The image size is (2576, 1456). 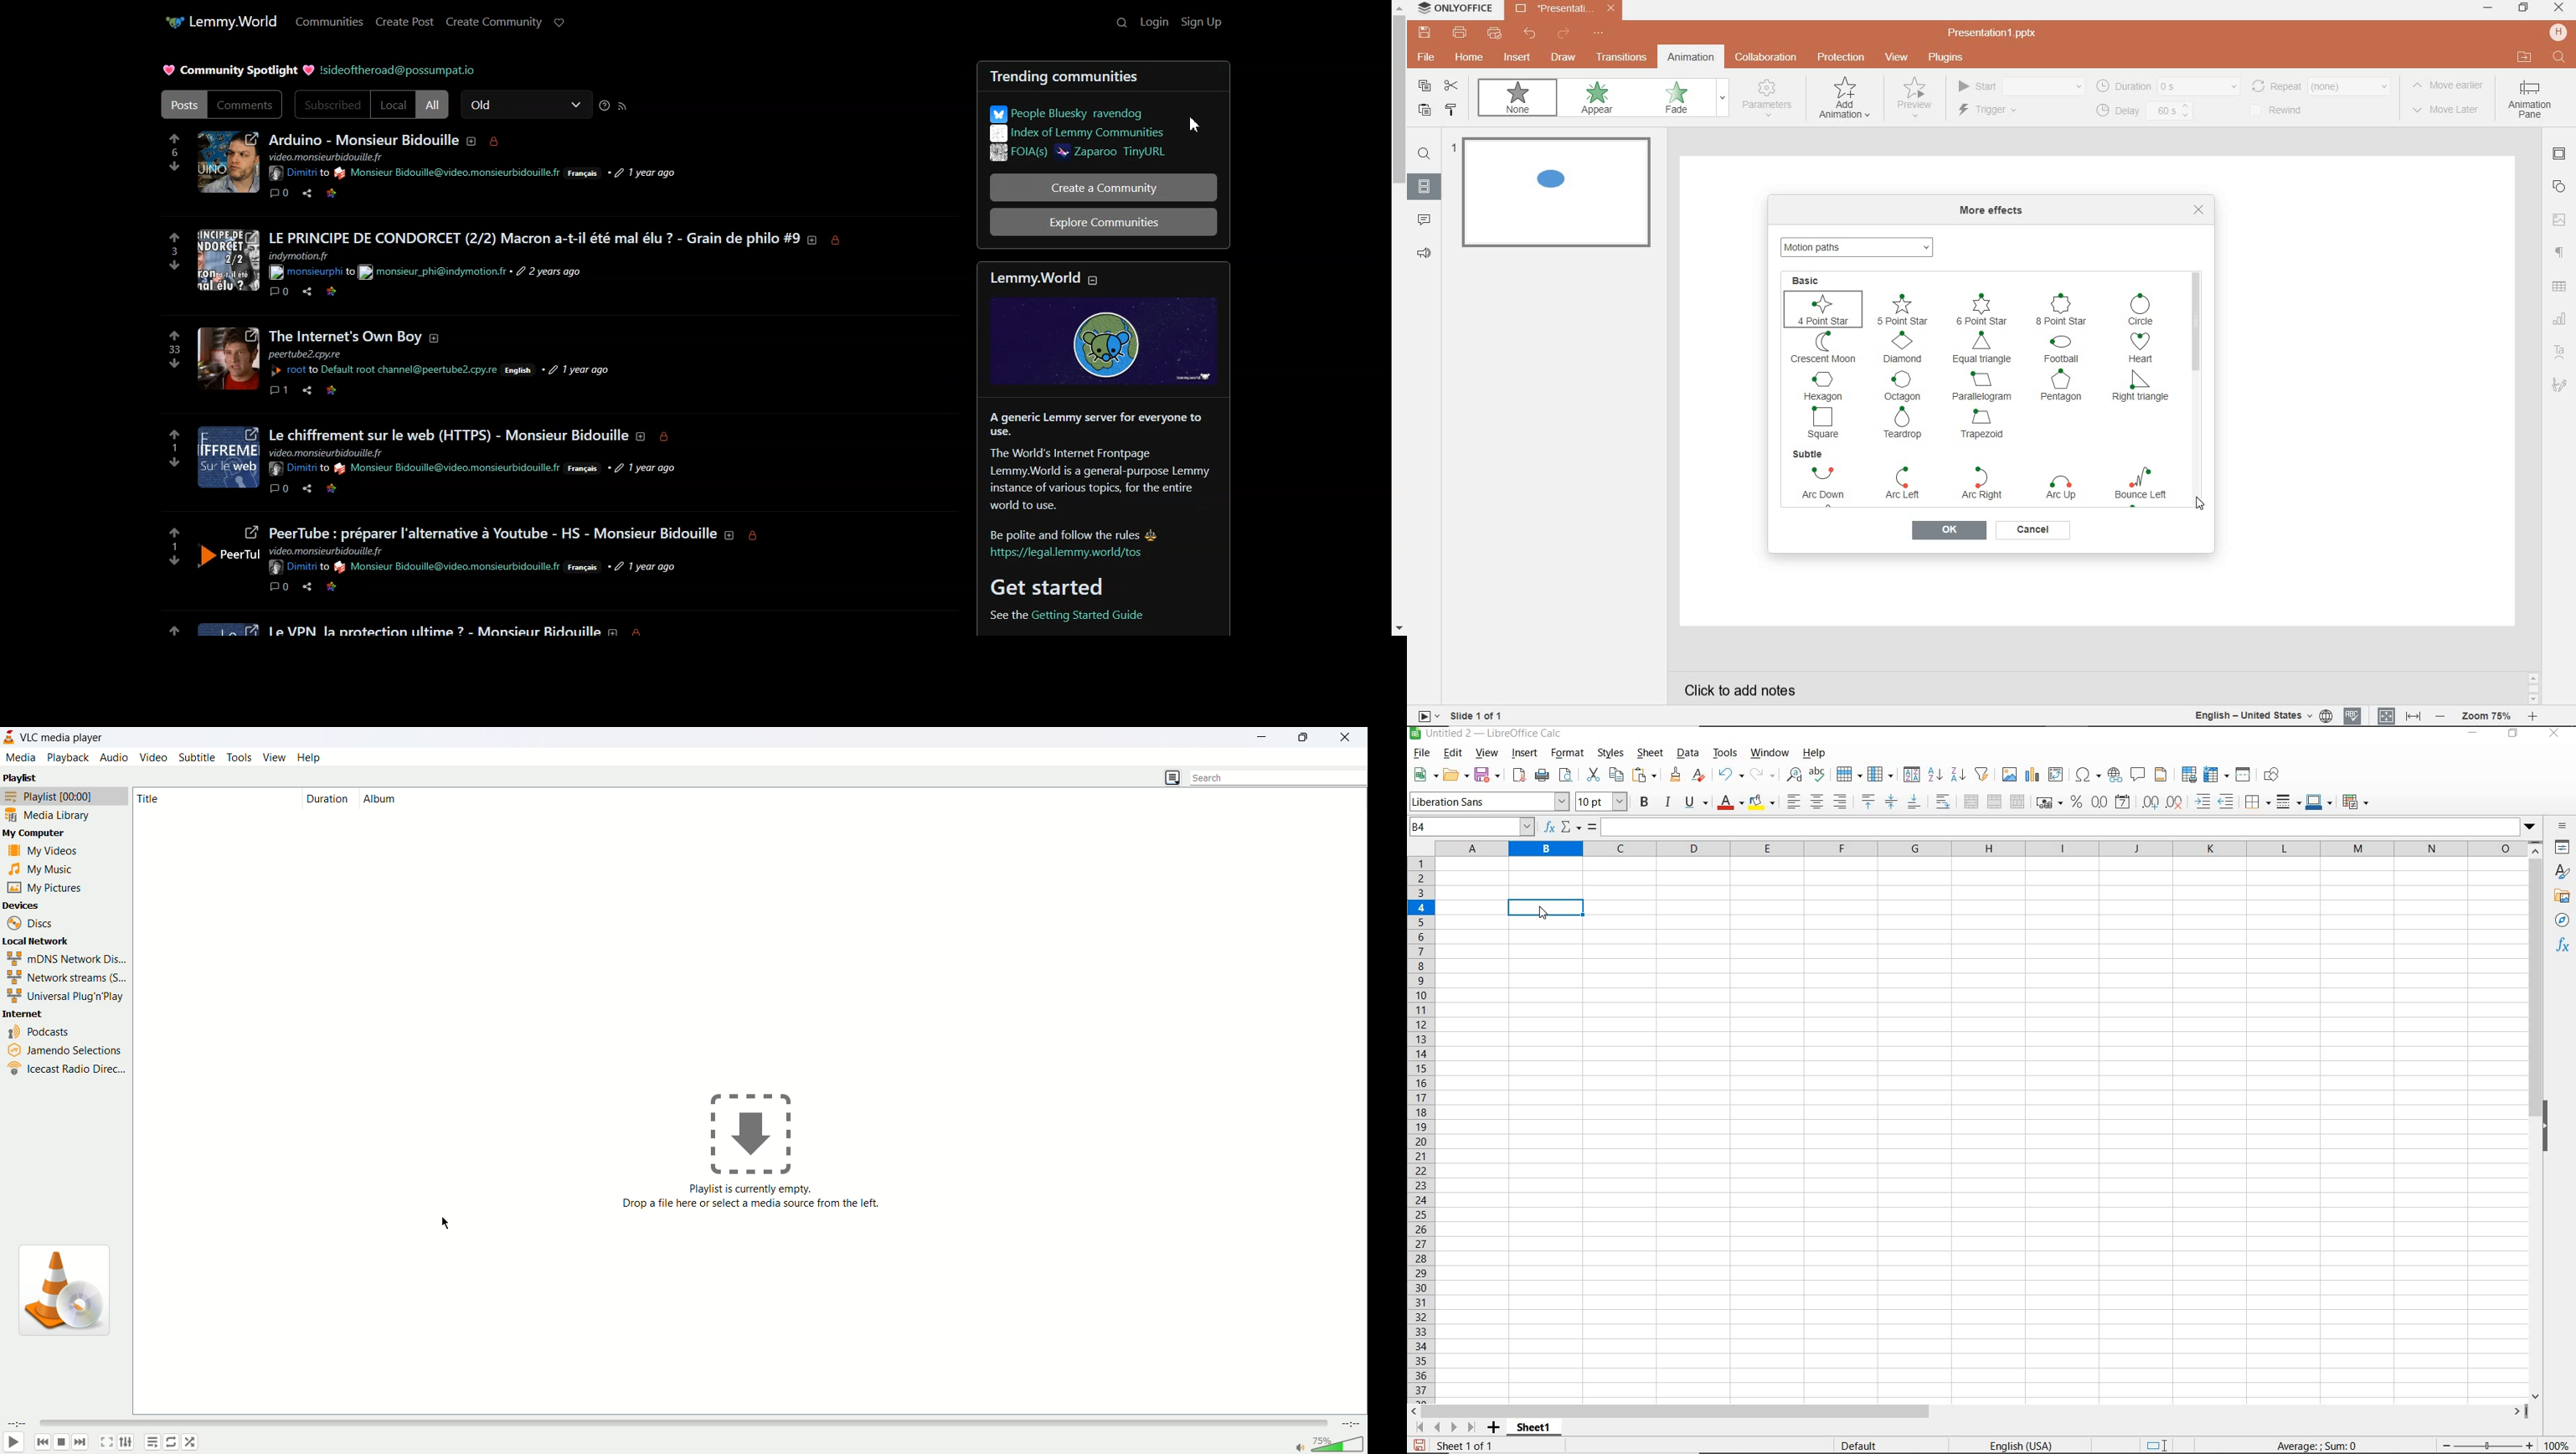 I want to click on hyperlink, so click(x=298, y=568).